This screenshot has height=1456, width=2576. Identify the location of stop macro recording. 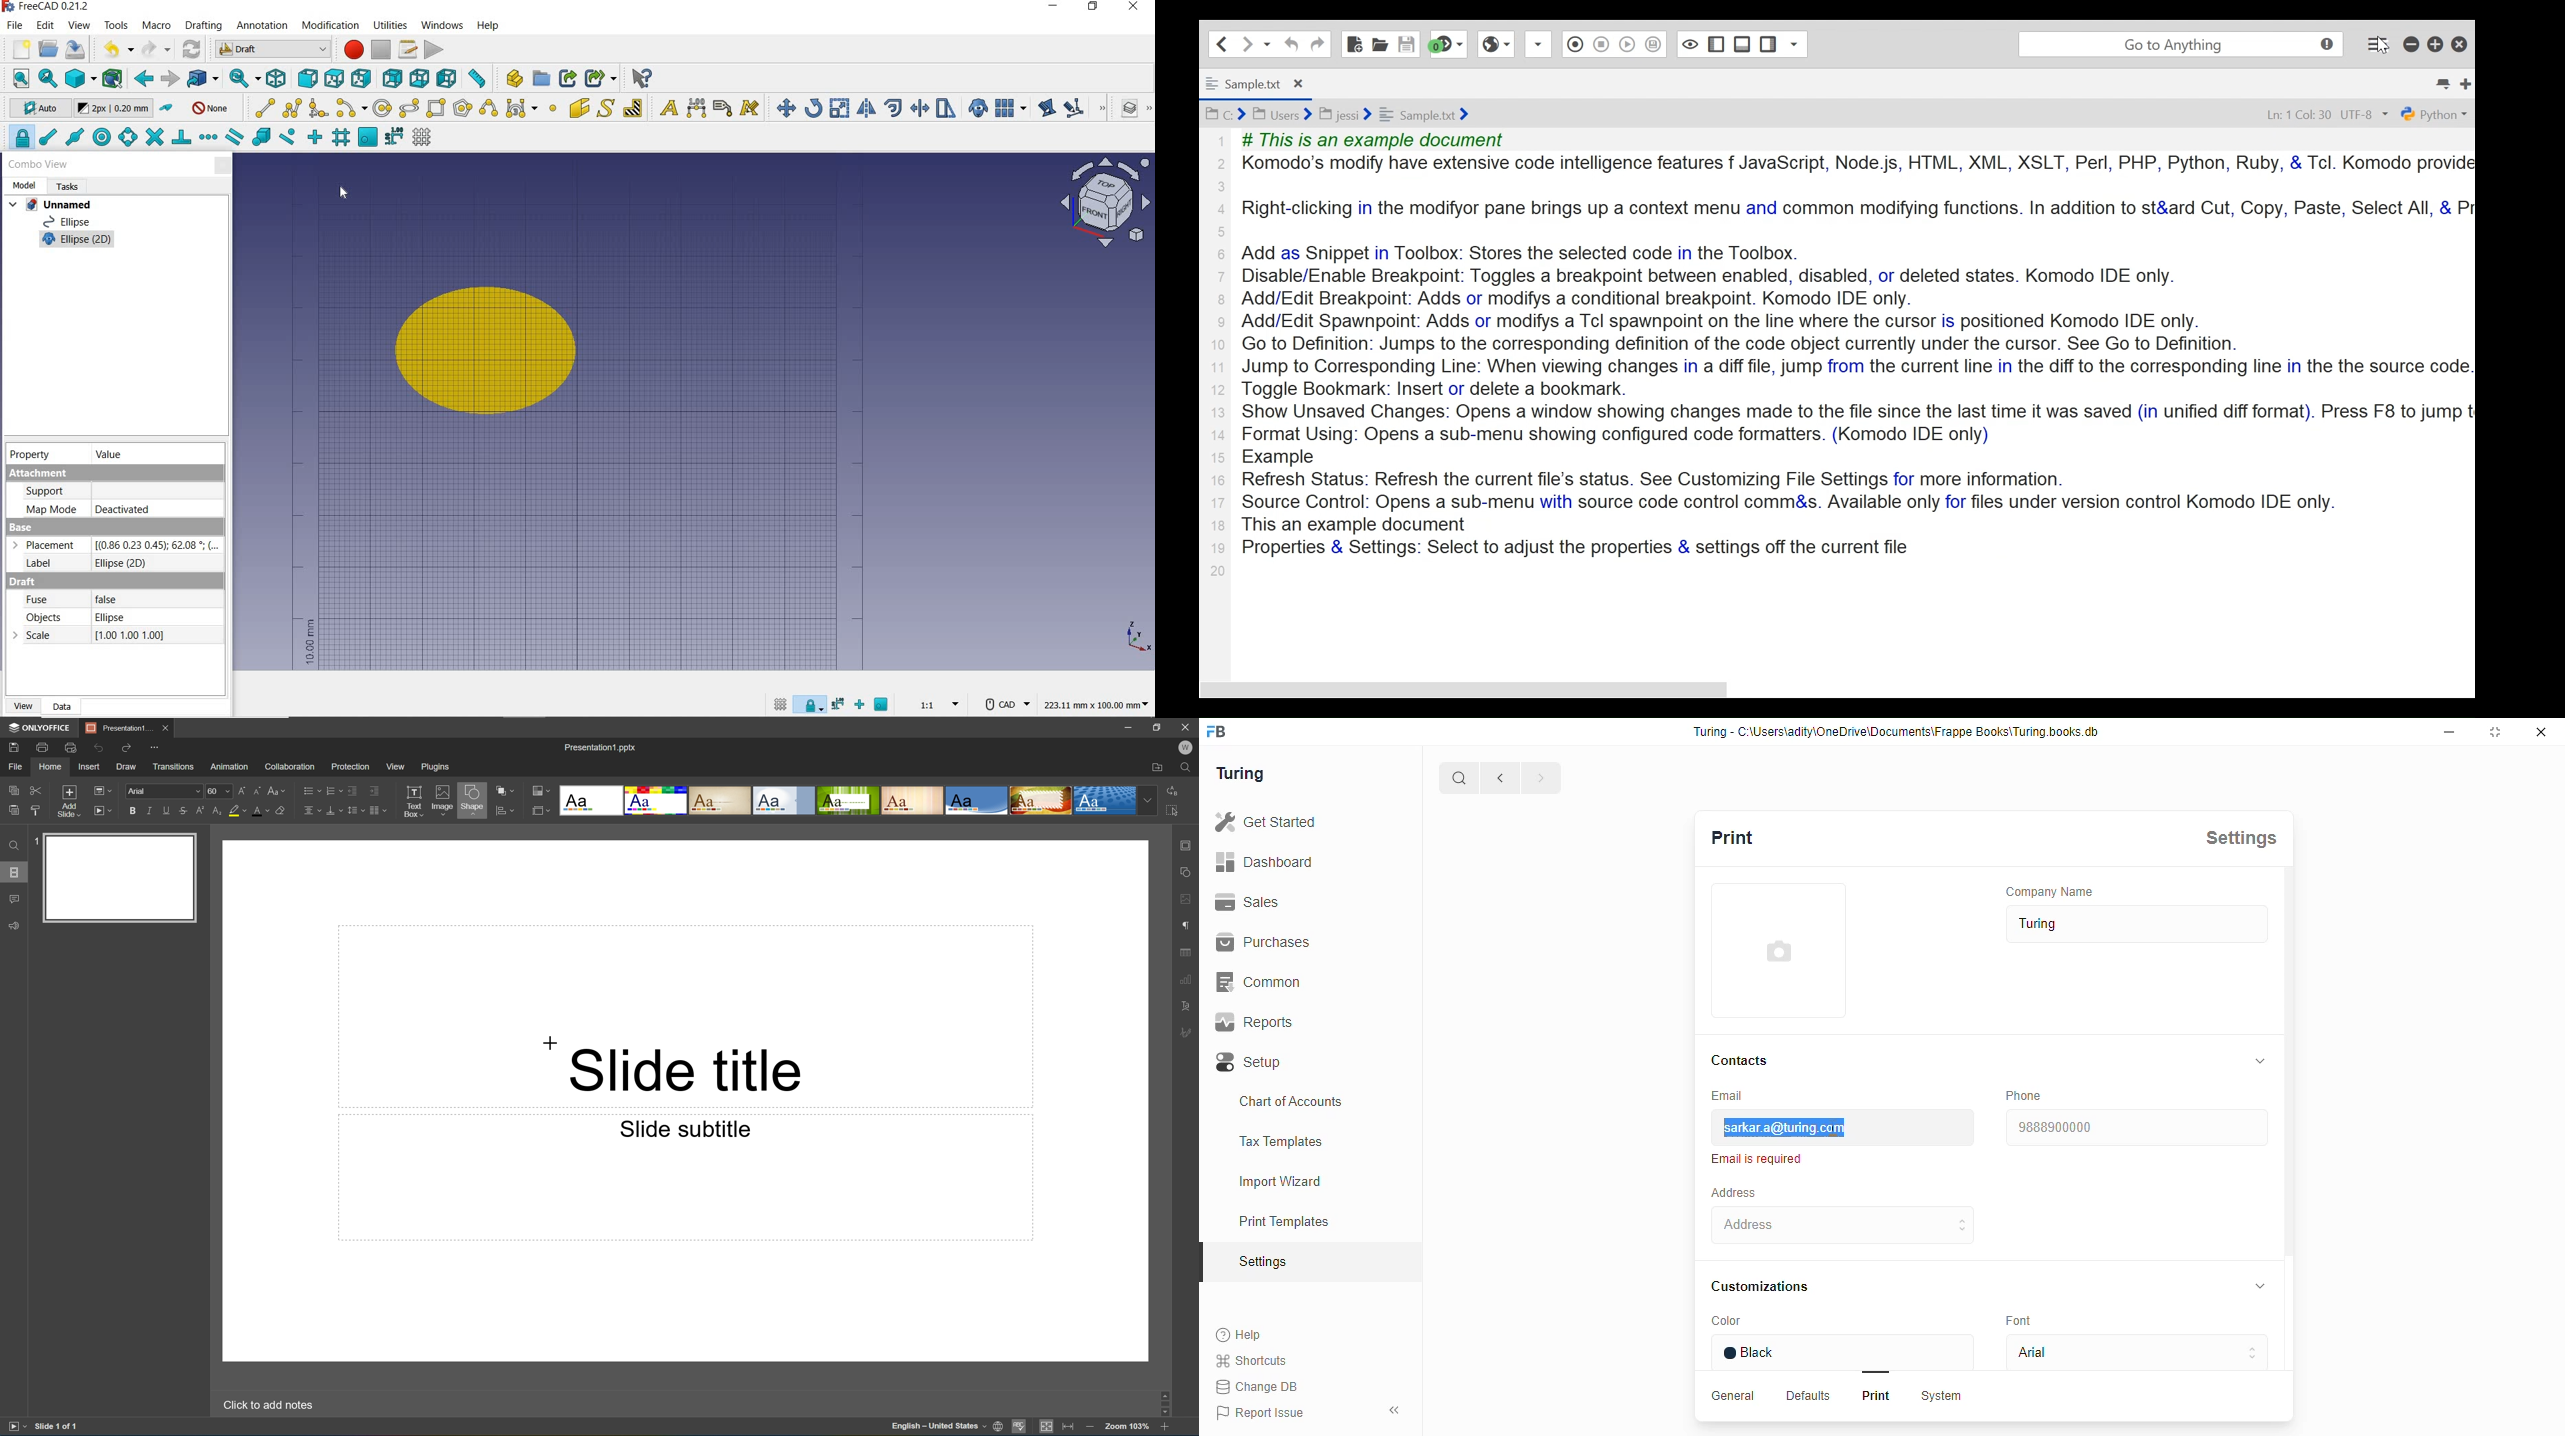
(381, 50).